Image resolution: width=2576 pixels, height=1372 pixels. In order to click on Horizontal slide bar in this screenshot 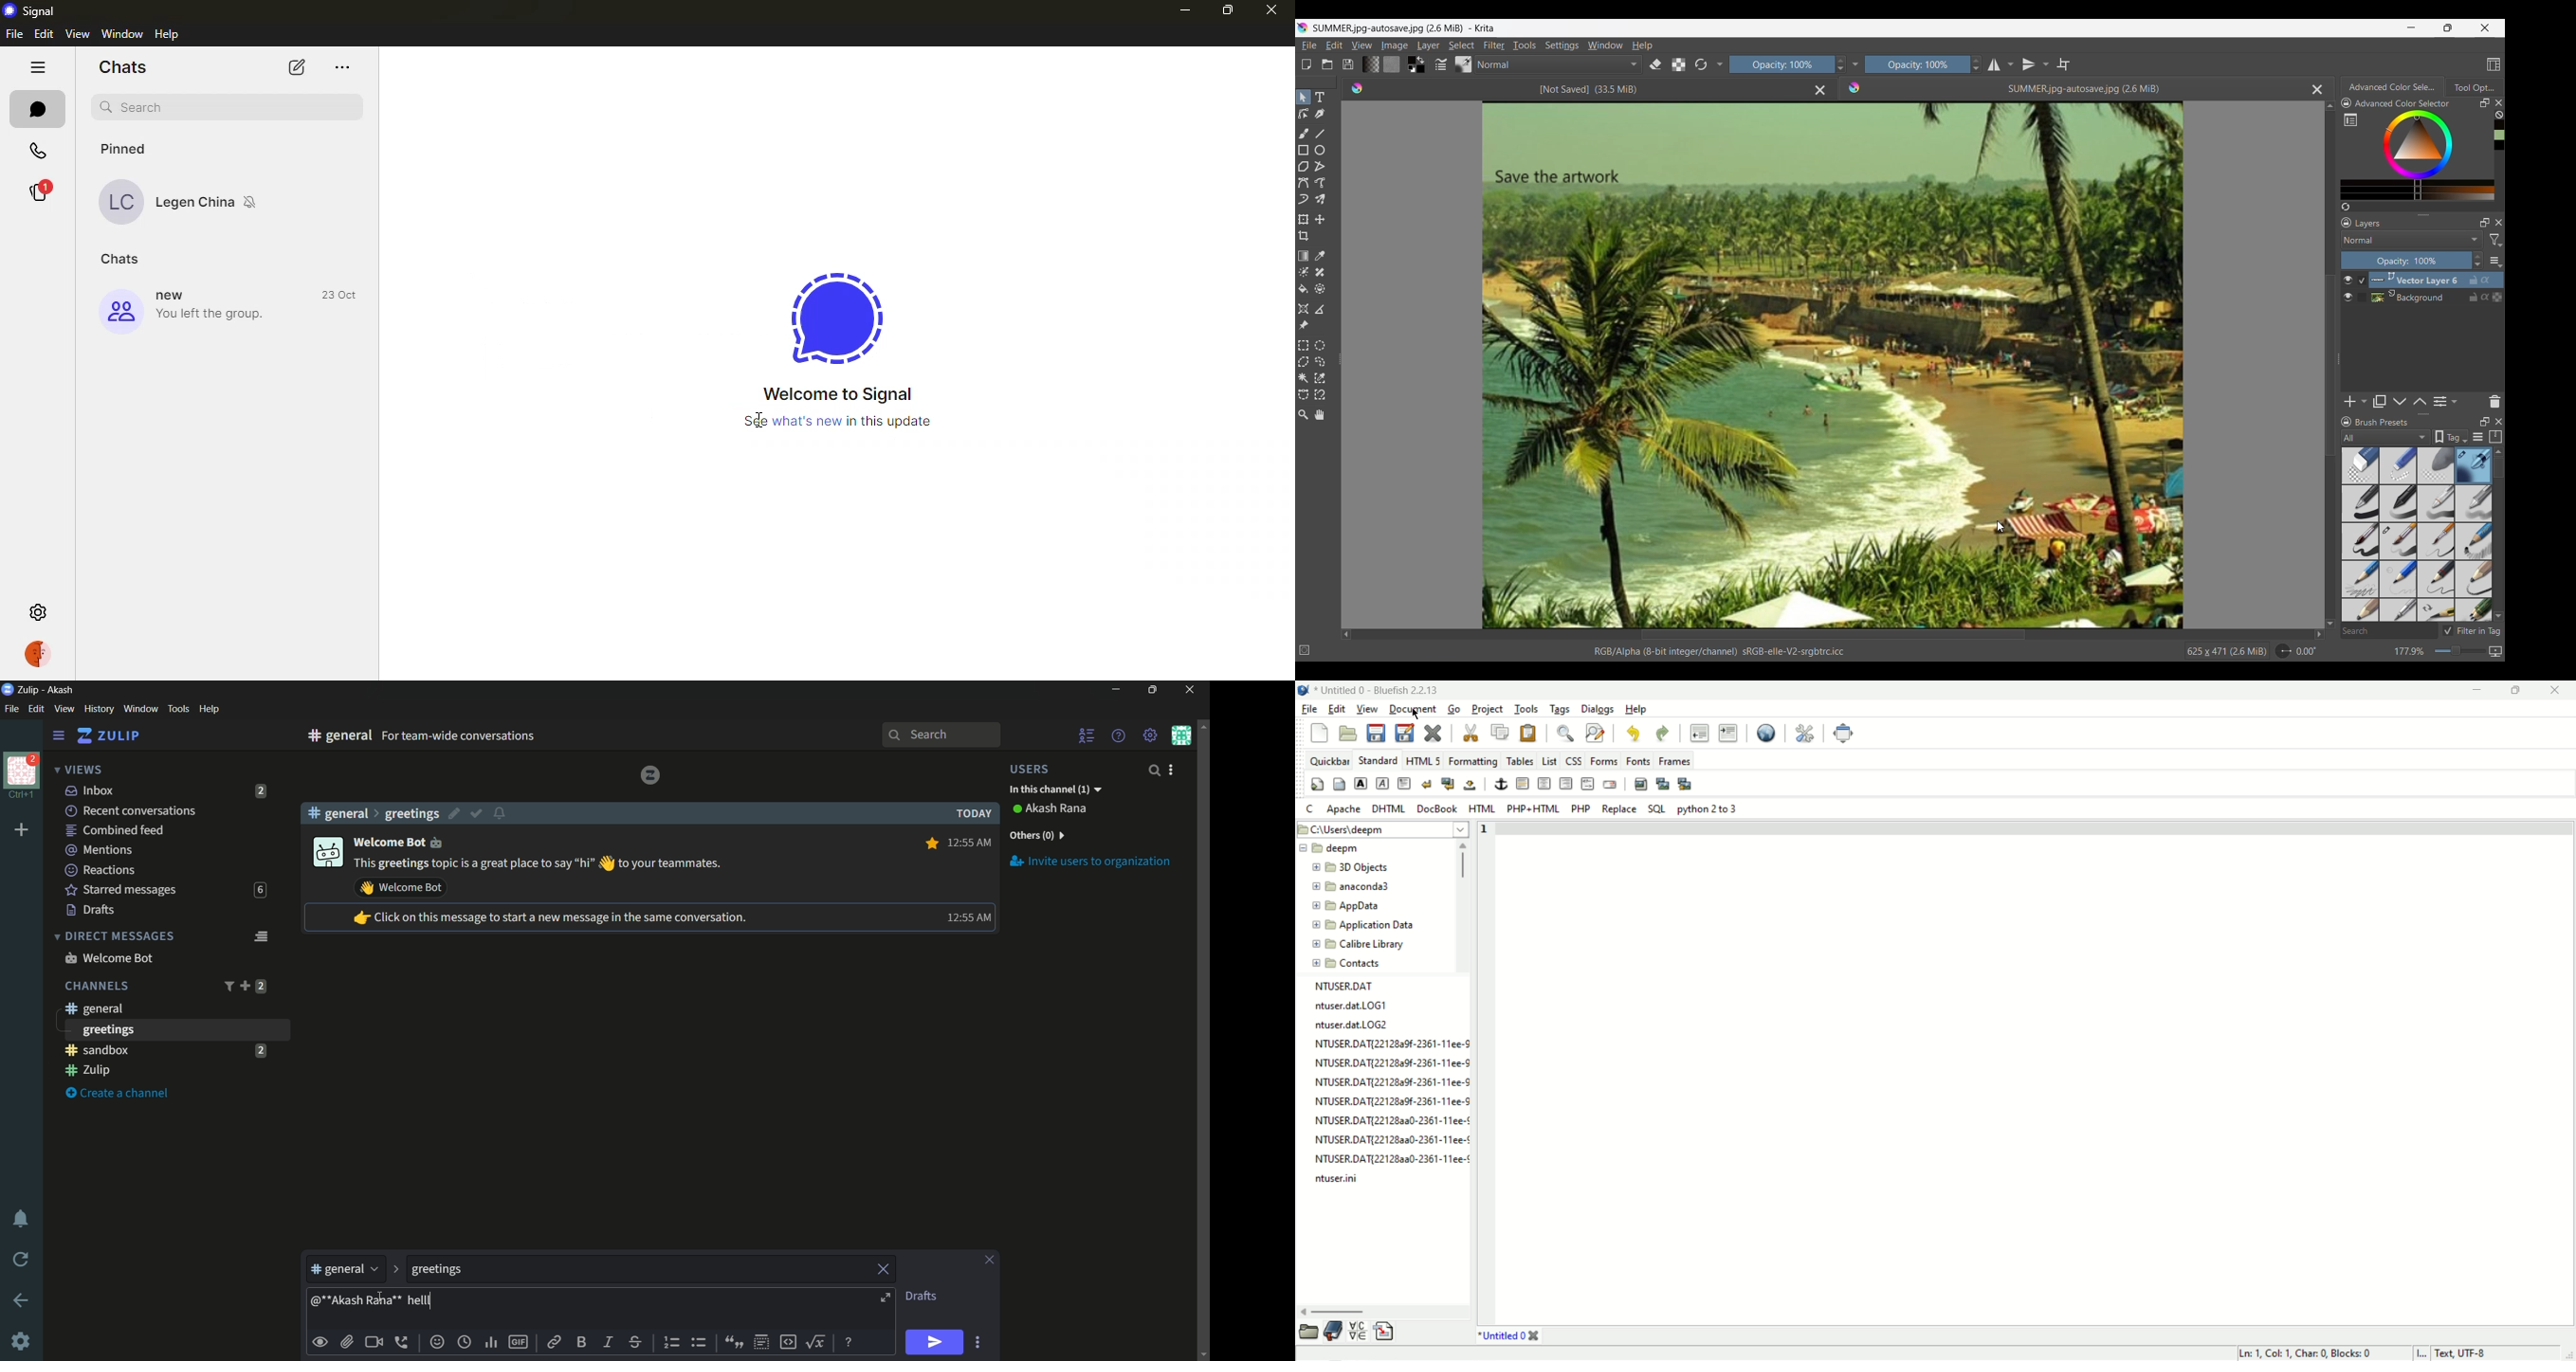, I will do `click(1833, 636)`.